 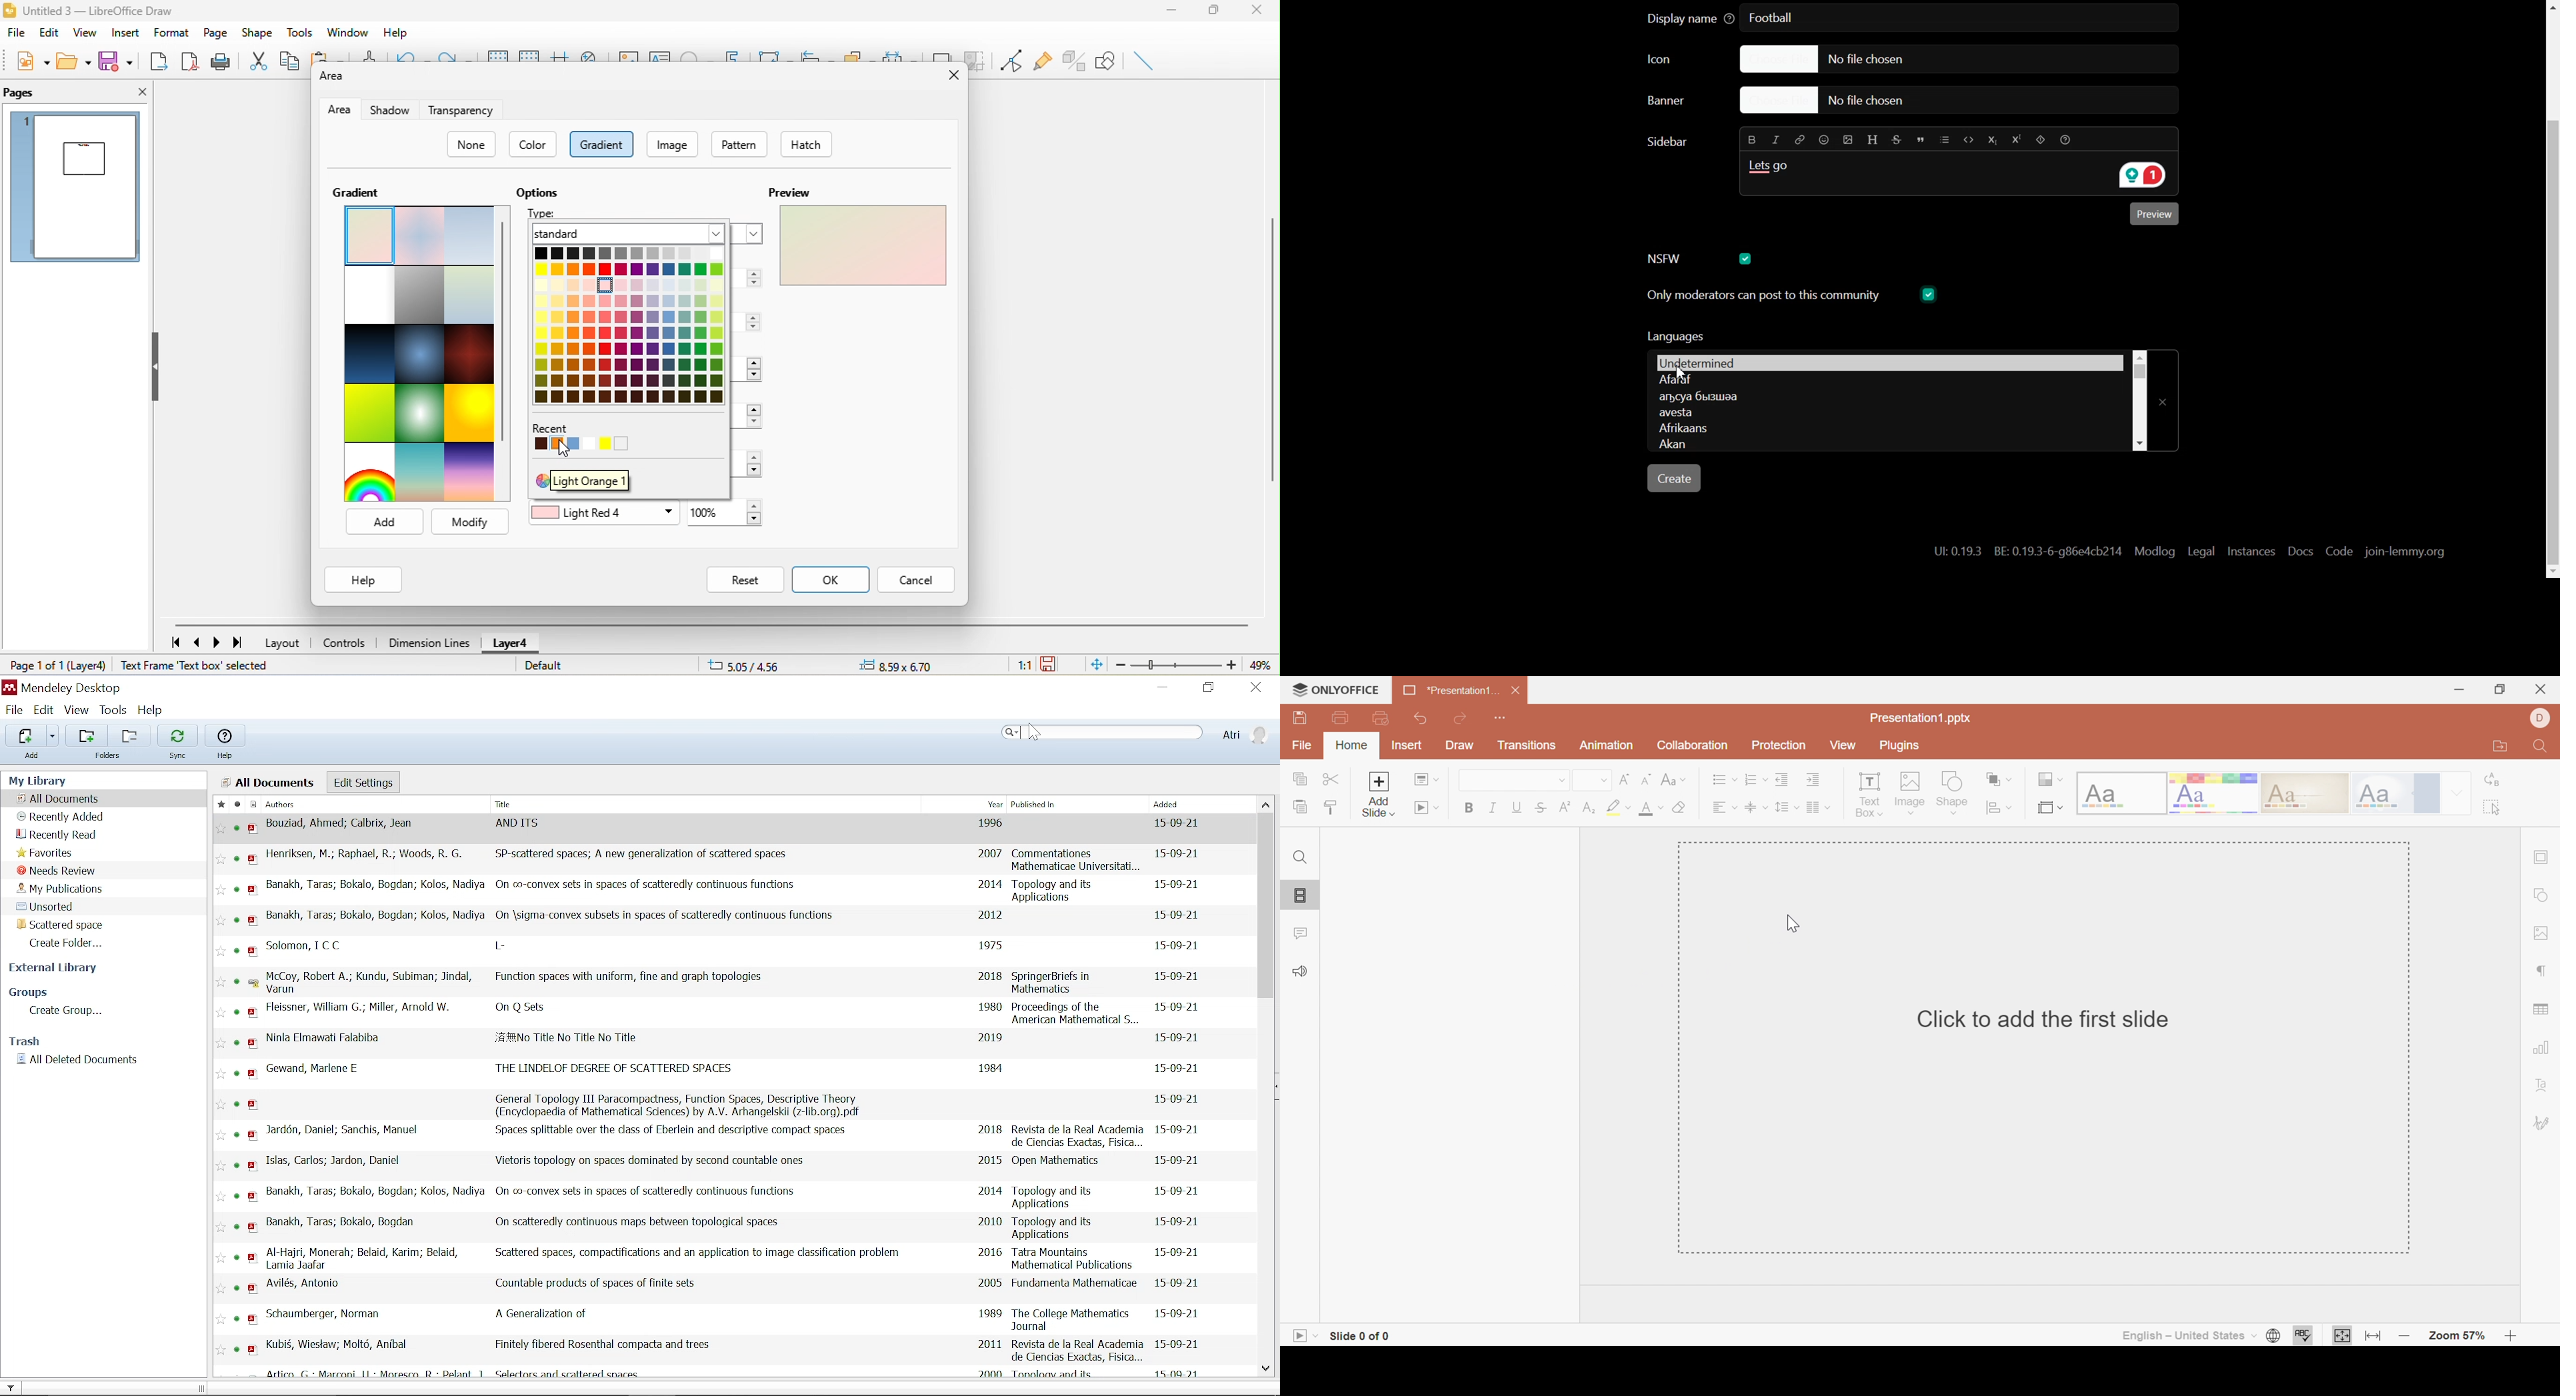 I want to click on toggle point edit mode, so click(x=1012, y=61).